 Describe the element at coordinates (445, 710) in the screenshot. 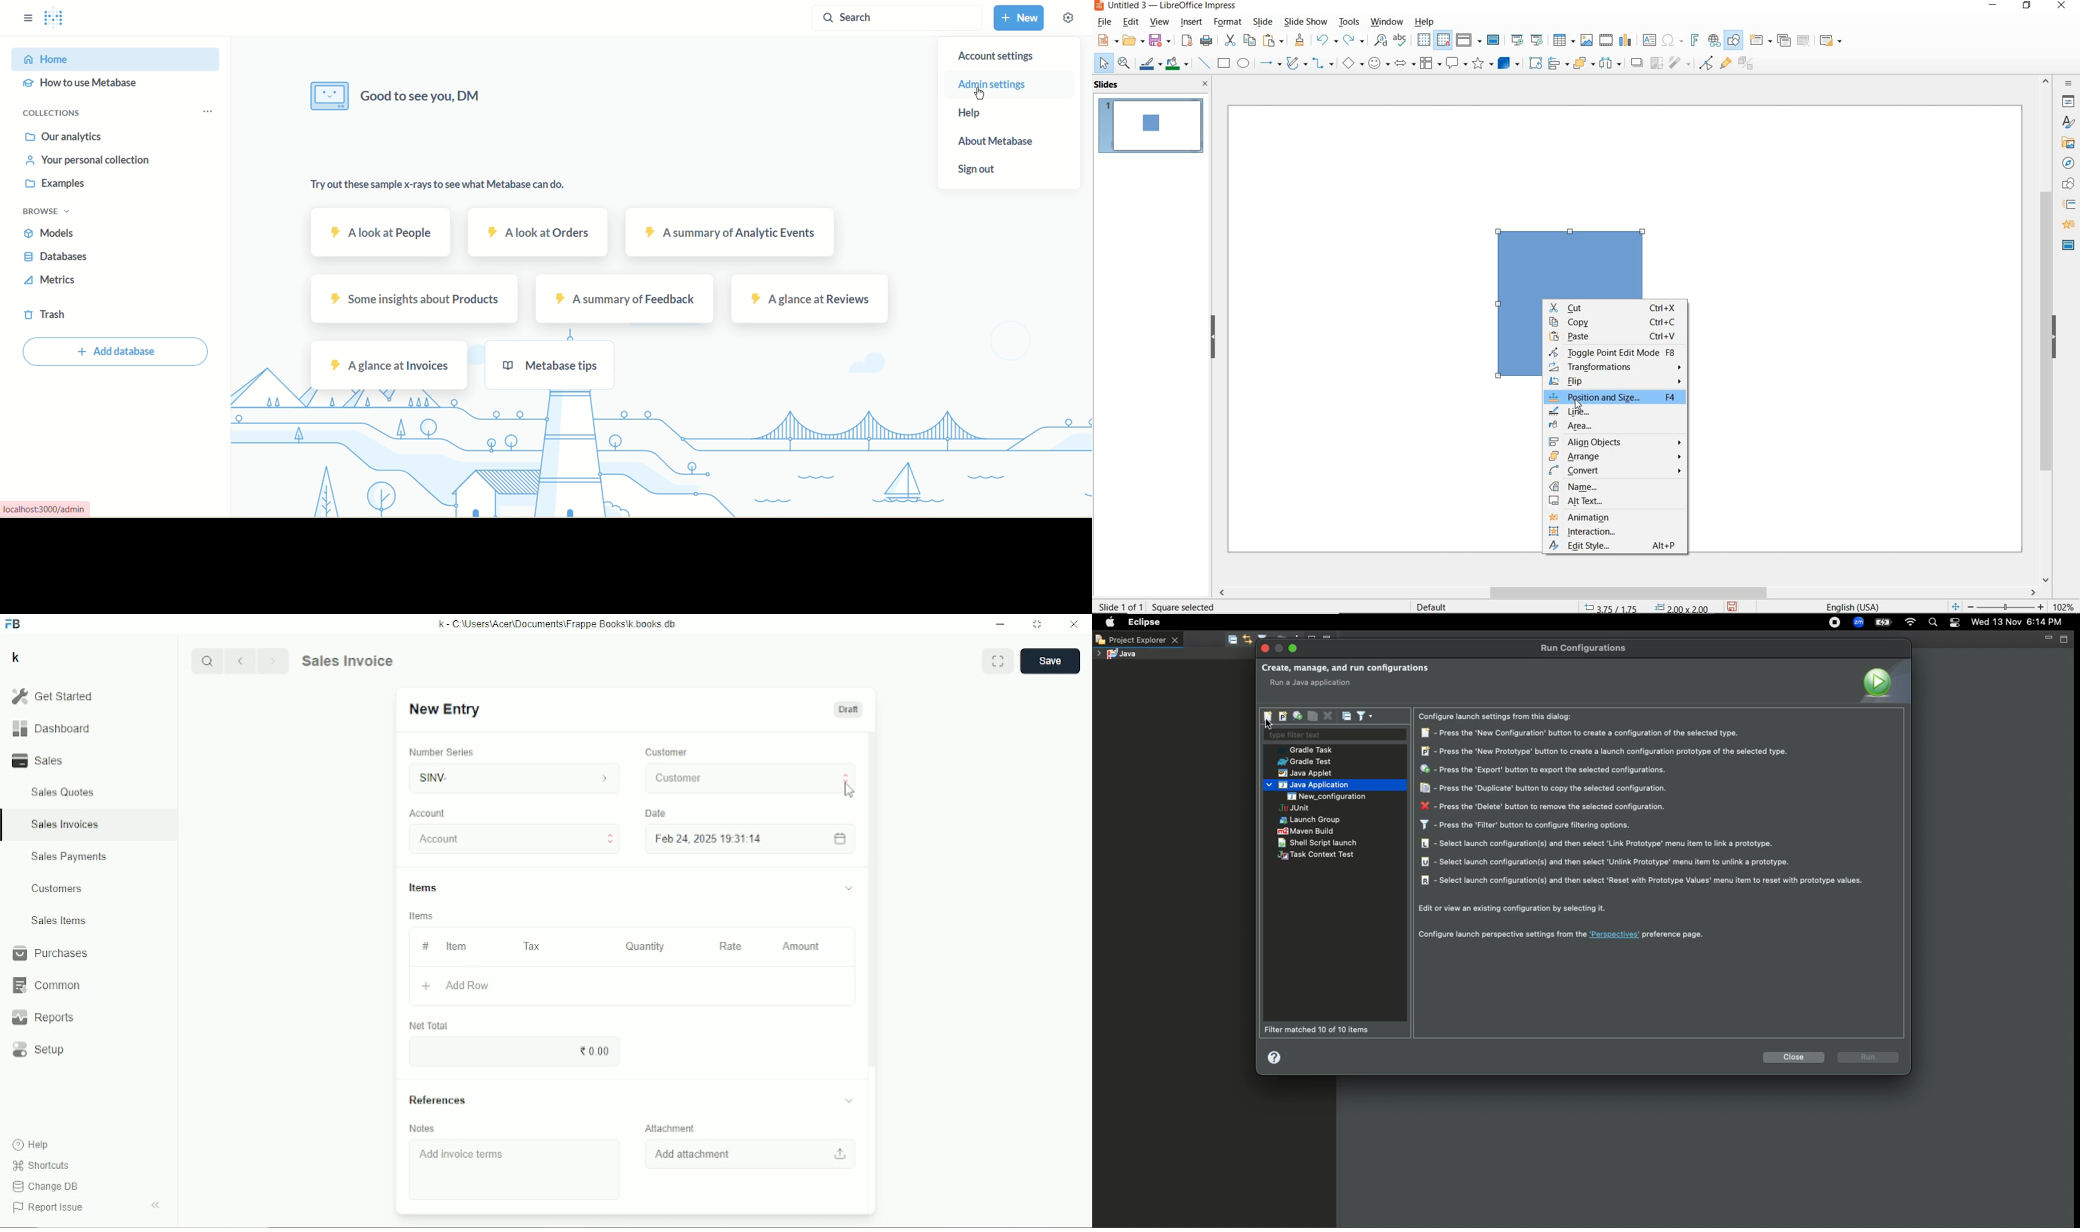

I see `New entry` at that location.